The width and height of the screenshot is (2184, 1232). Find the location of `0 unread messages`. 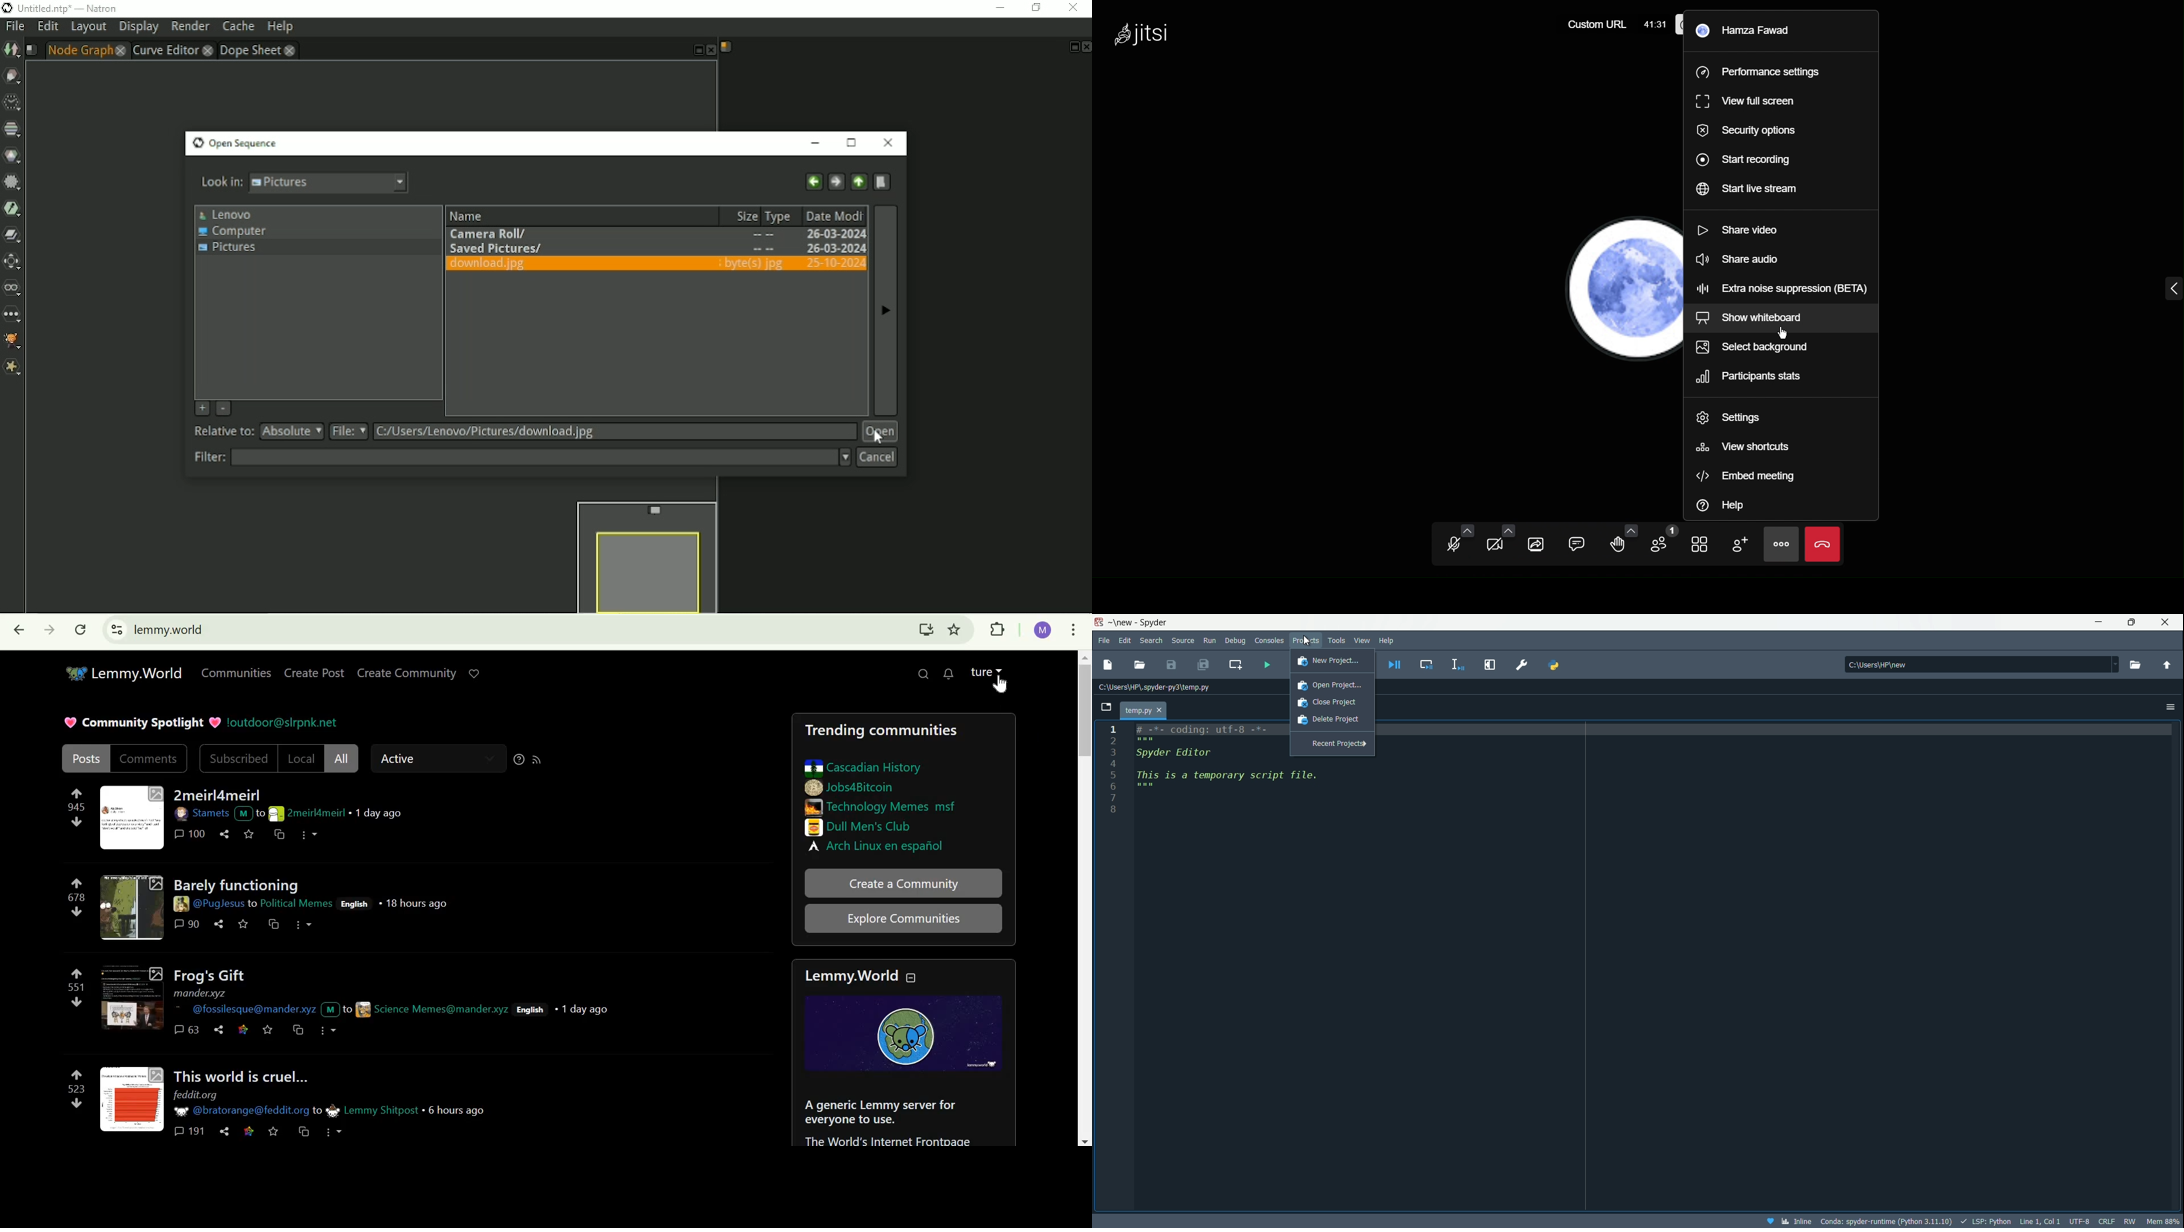

0 unread messages is located at coordinates (950, 673).